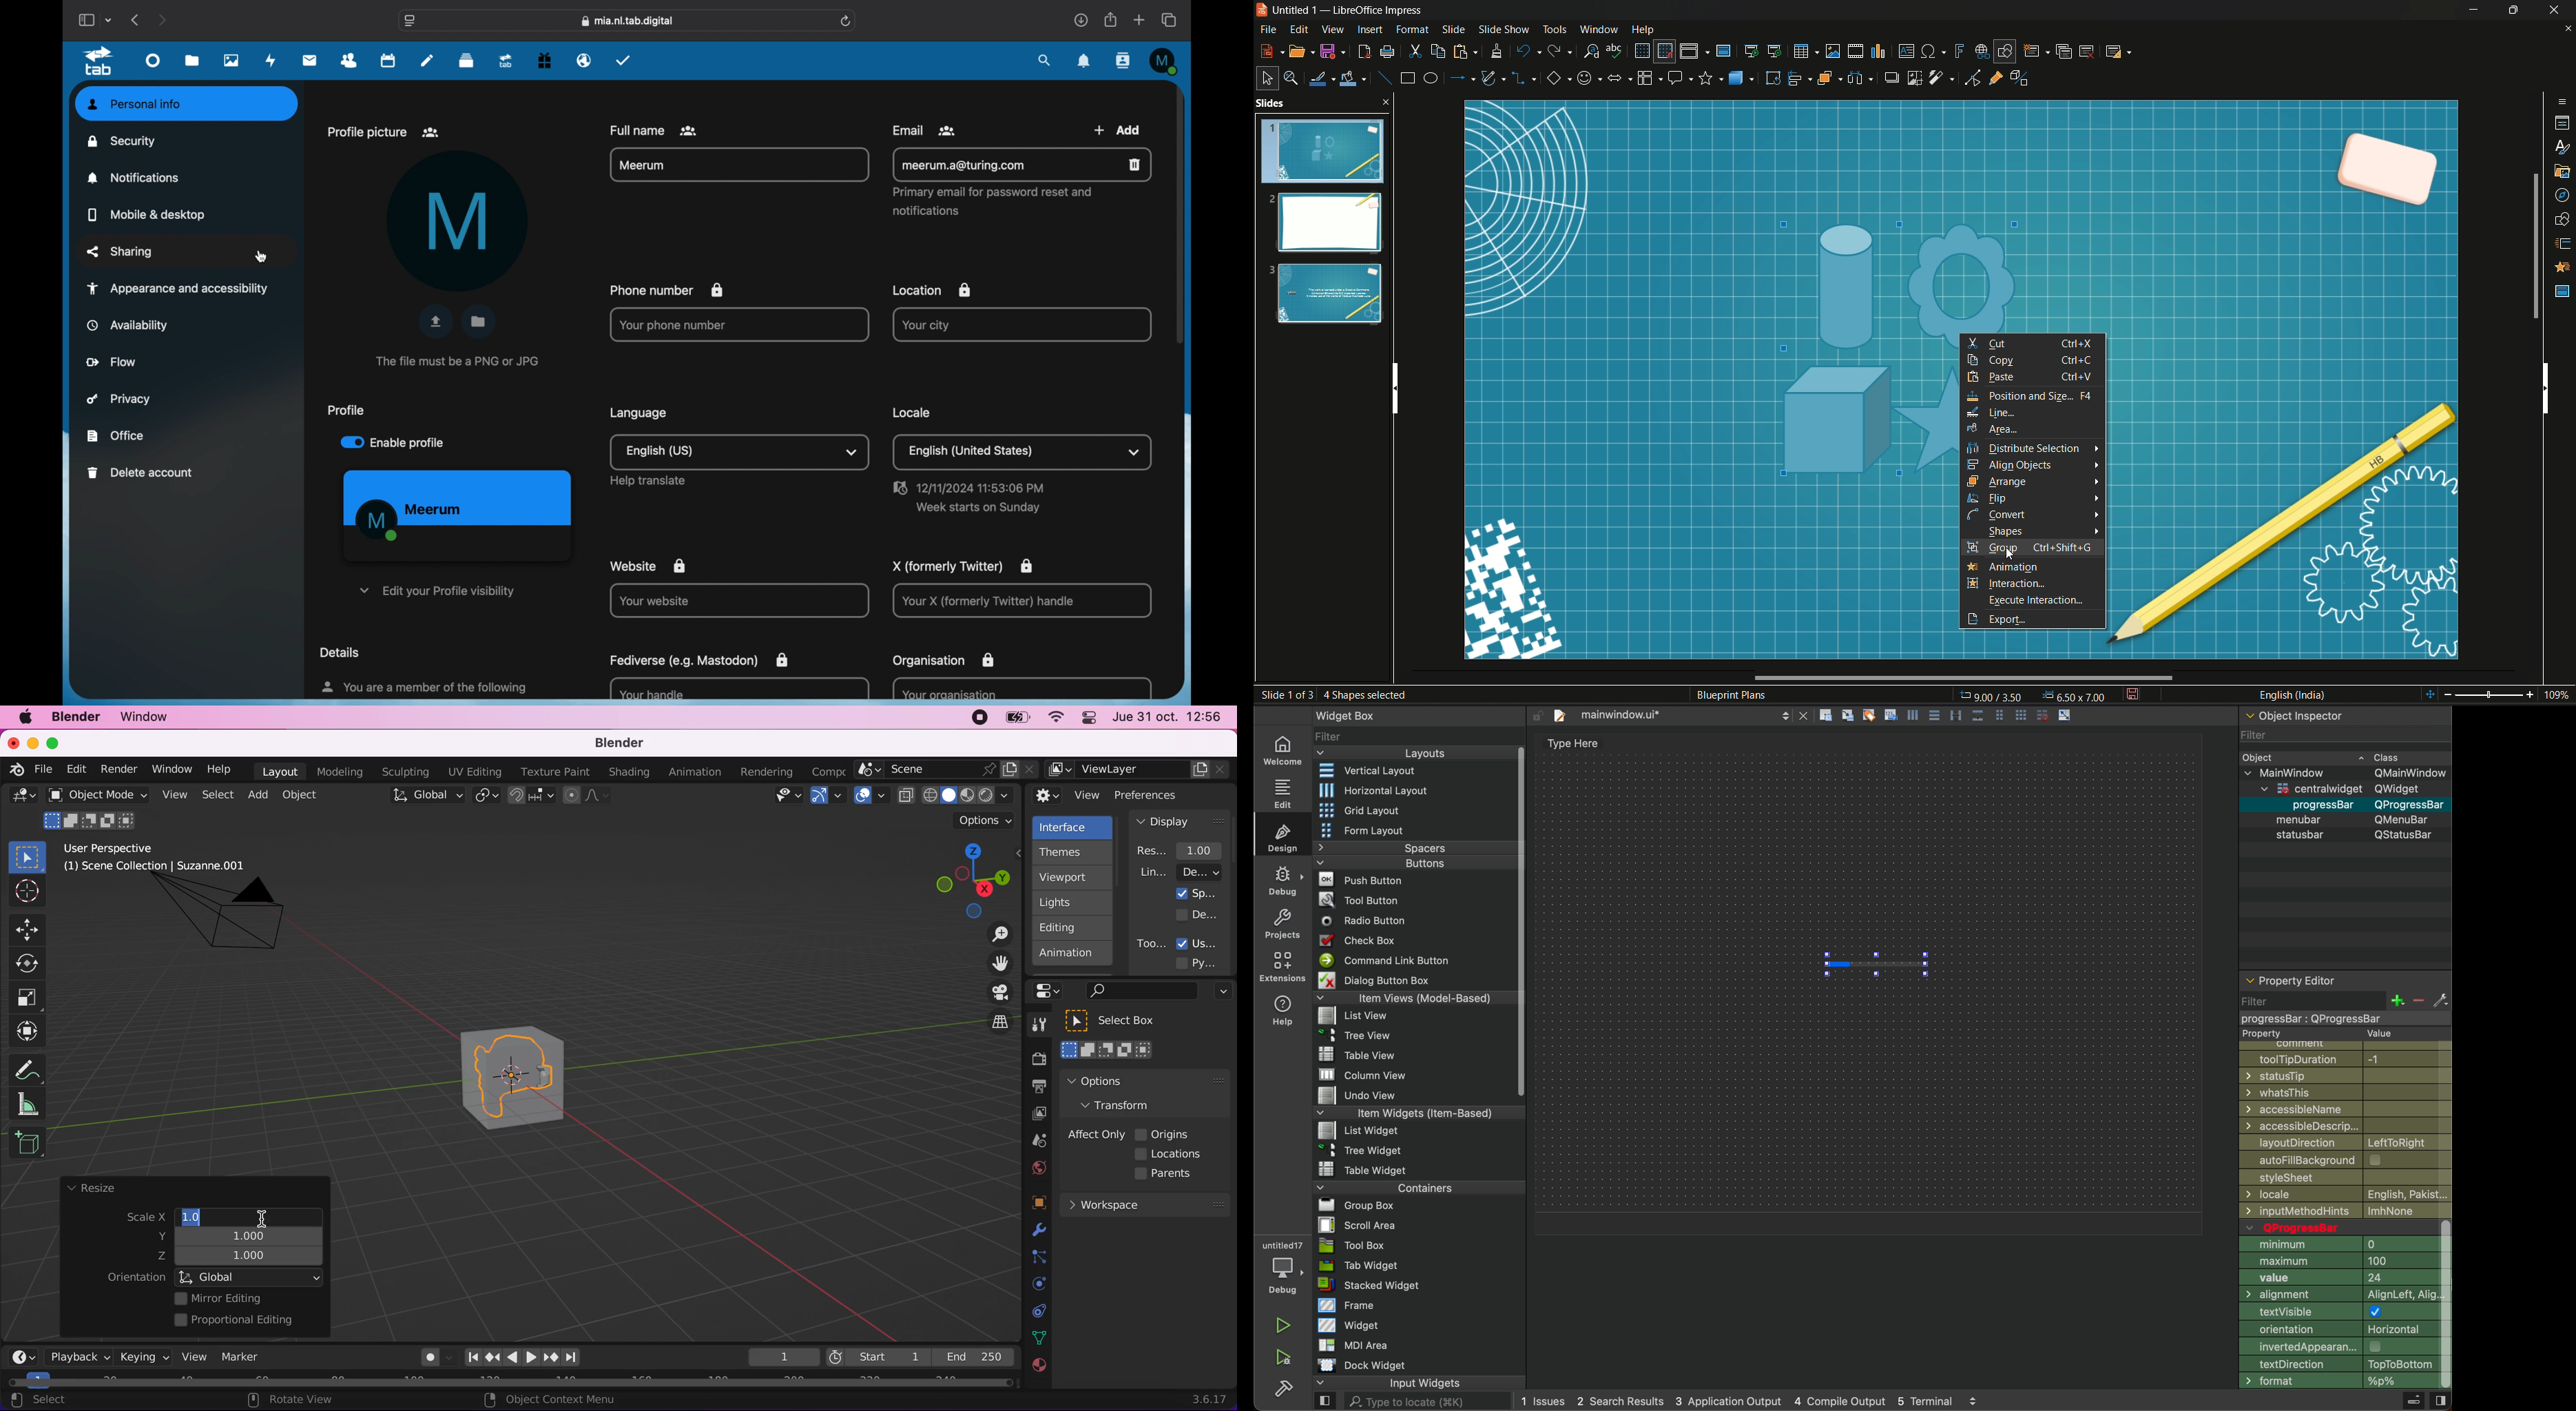  What do you see at coordinates (740, 689) in the screenshot?
I see `Fediverse handle` at bounding box center [740, 689].